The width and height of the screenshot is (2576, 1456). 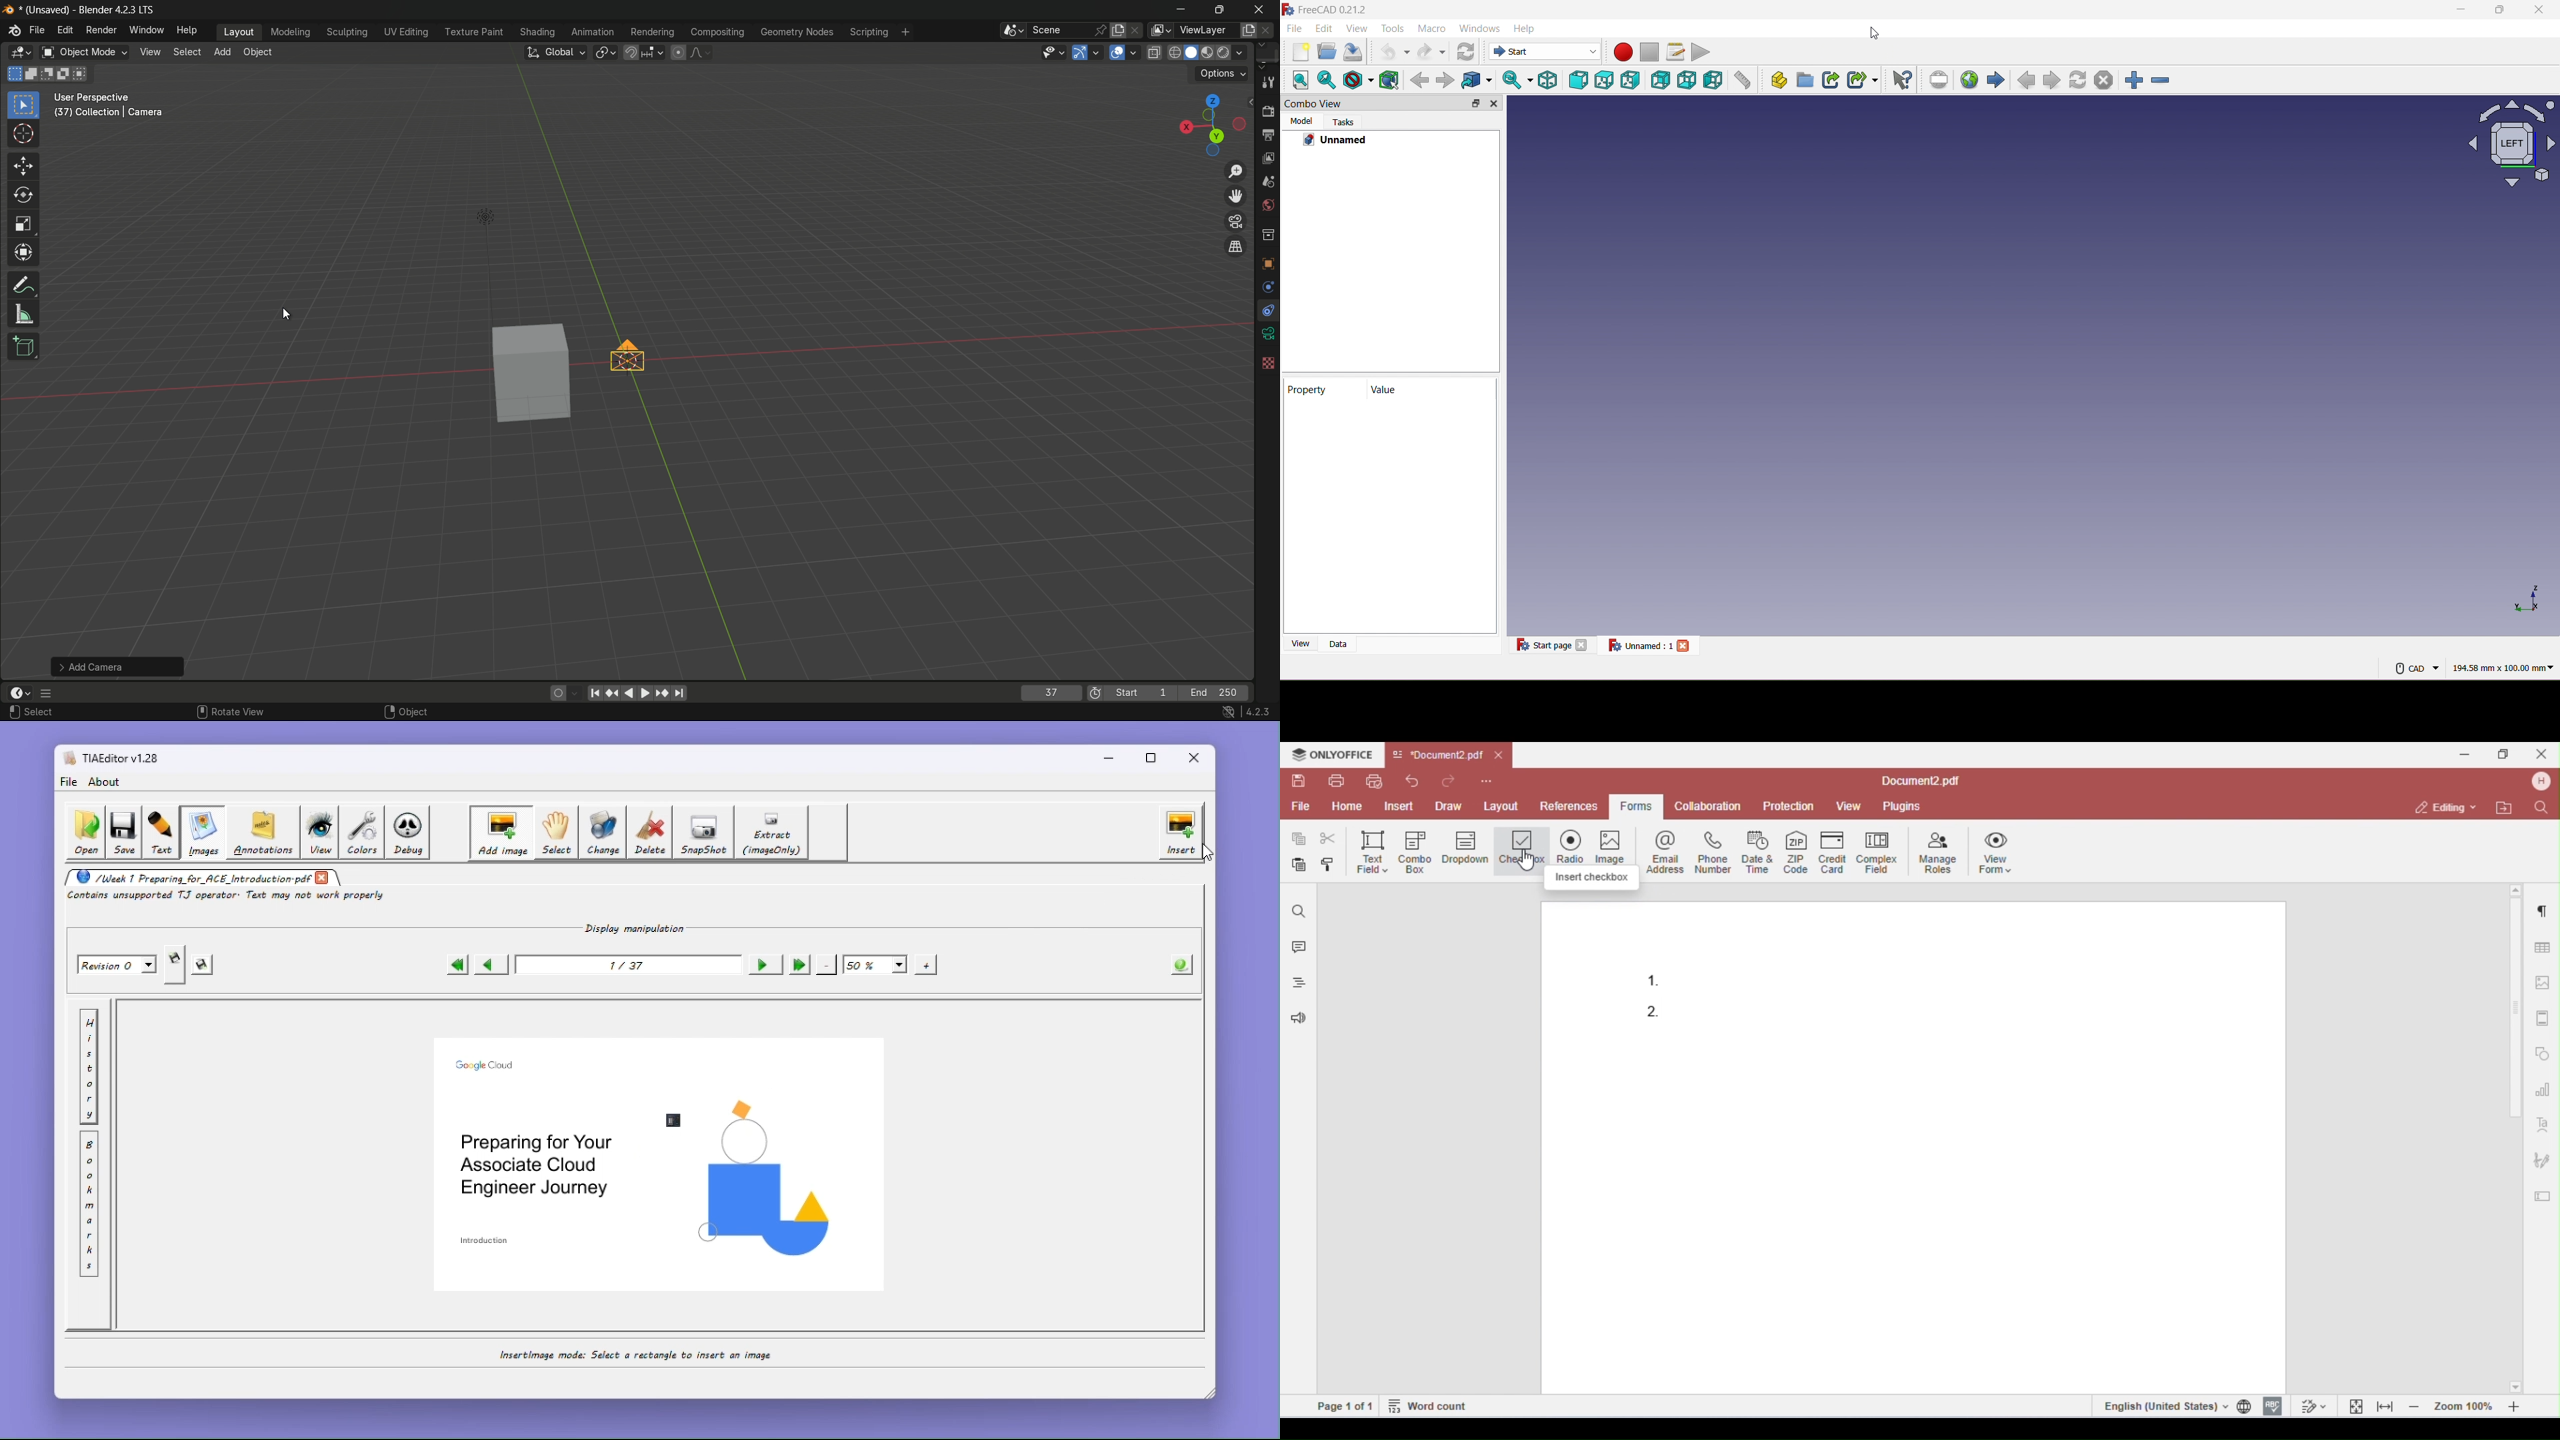 What do you see at coordinates (1358, 81) in the screenshot?
I see `Draw Style` at bounding box center [1358, 81].